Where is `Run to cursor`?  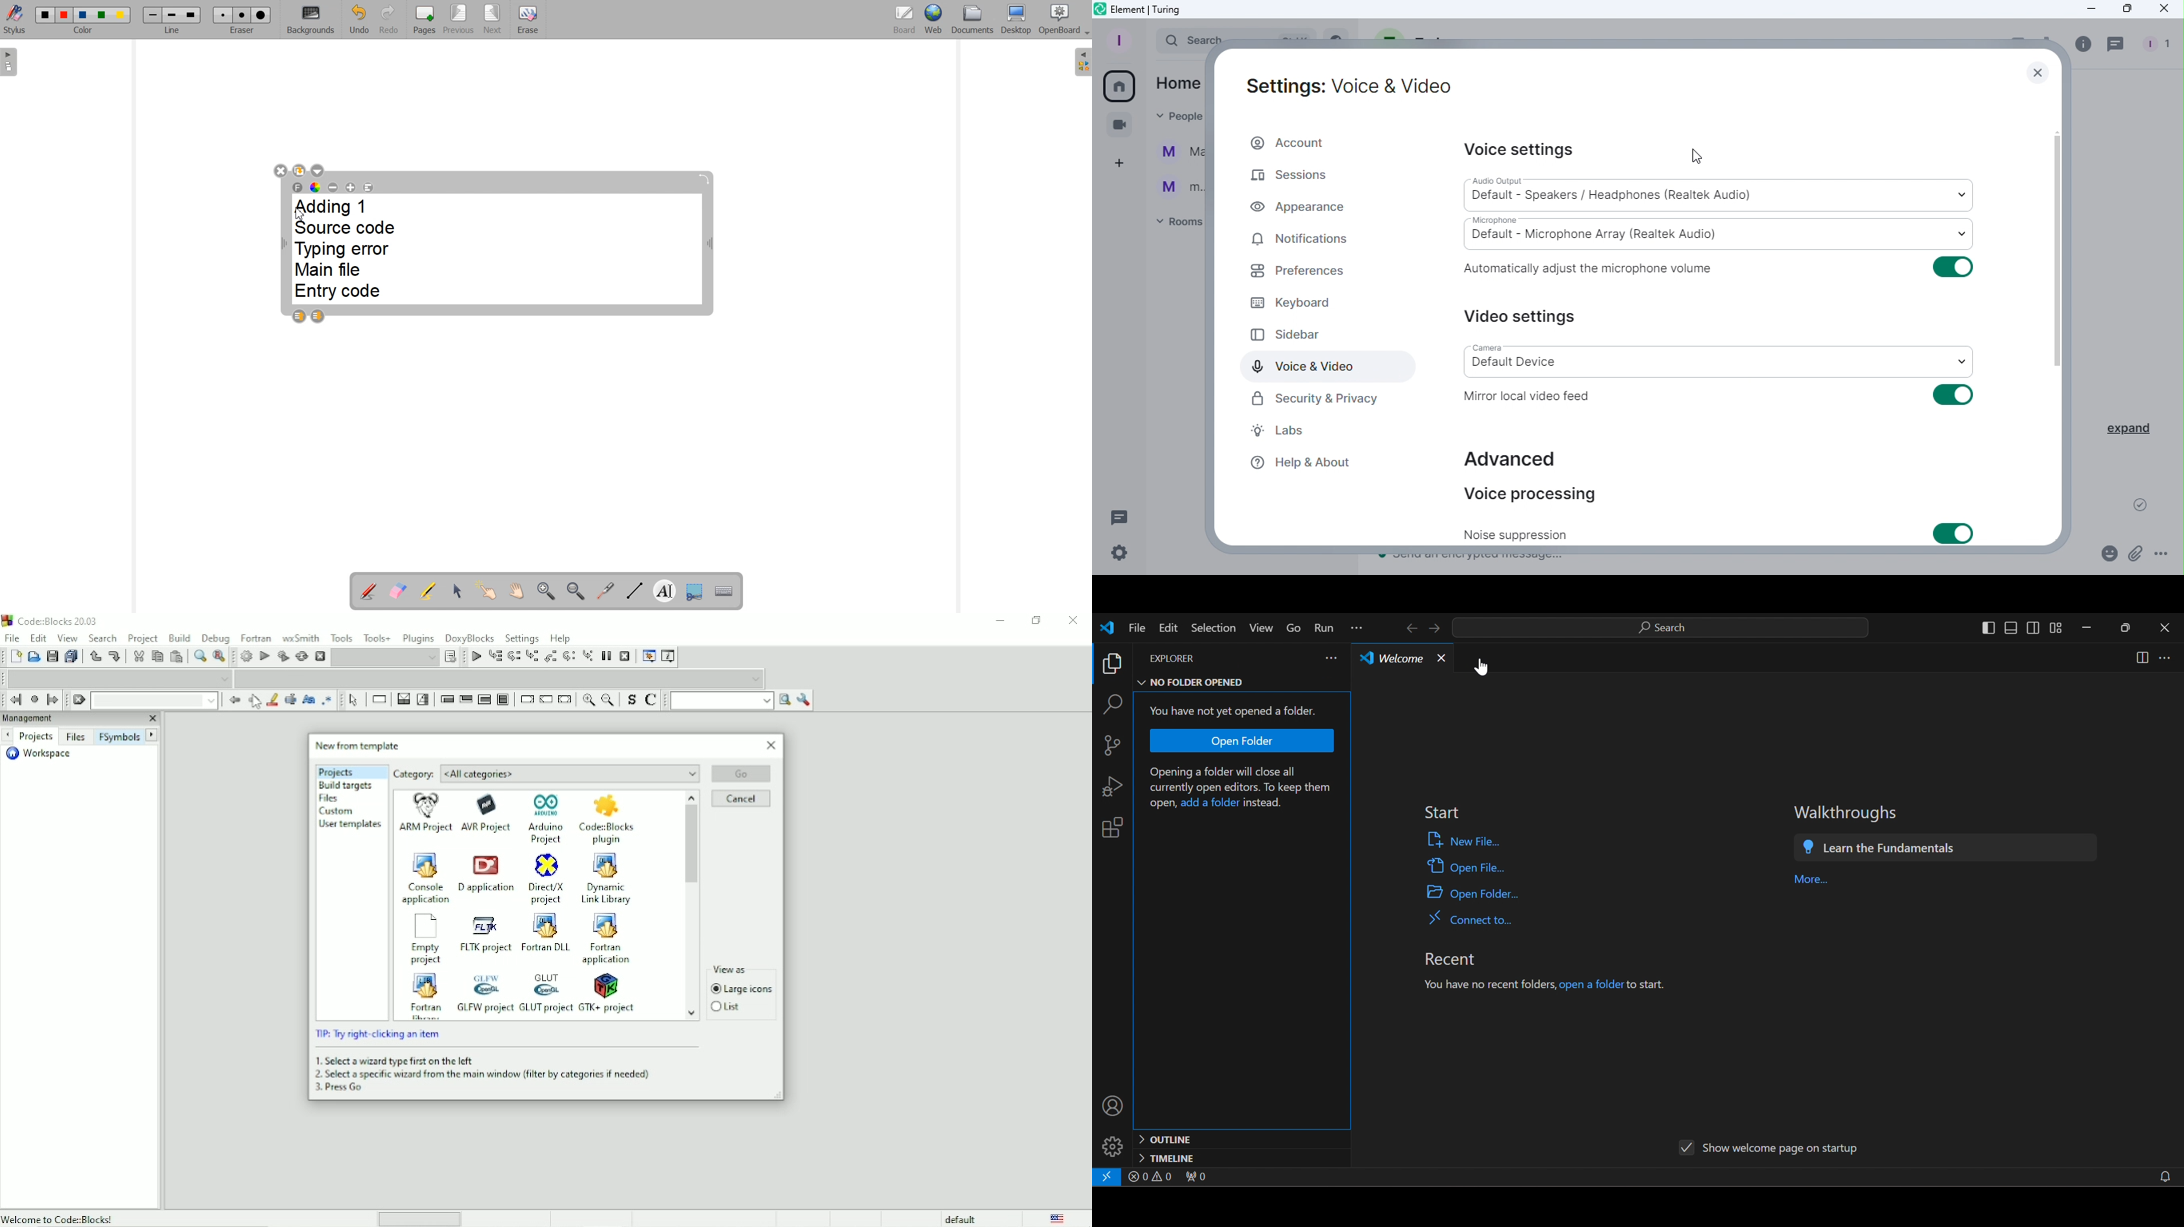
Run to cursor is located at coordinates (495, 657).